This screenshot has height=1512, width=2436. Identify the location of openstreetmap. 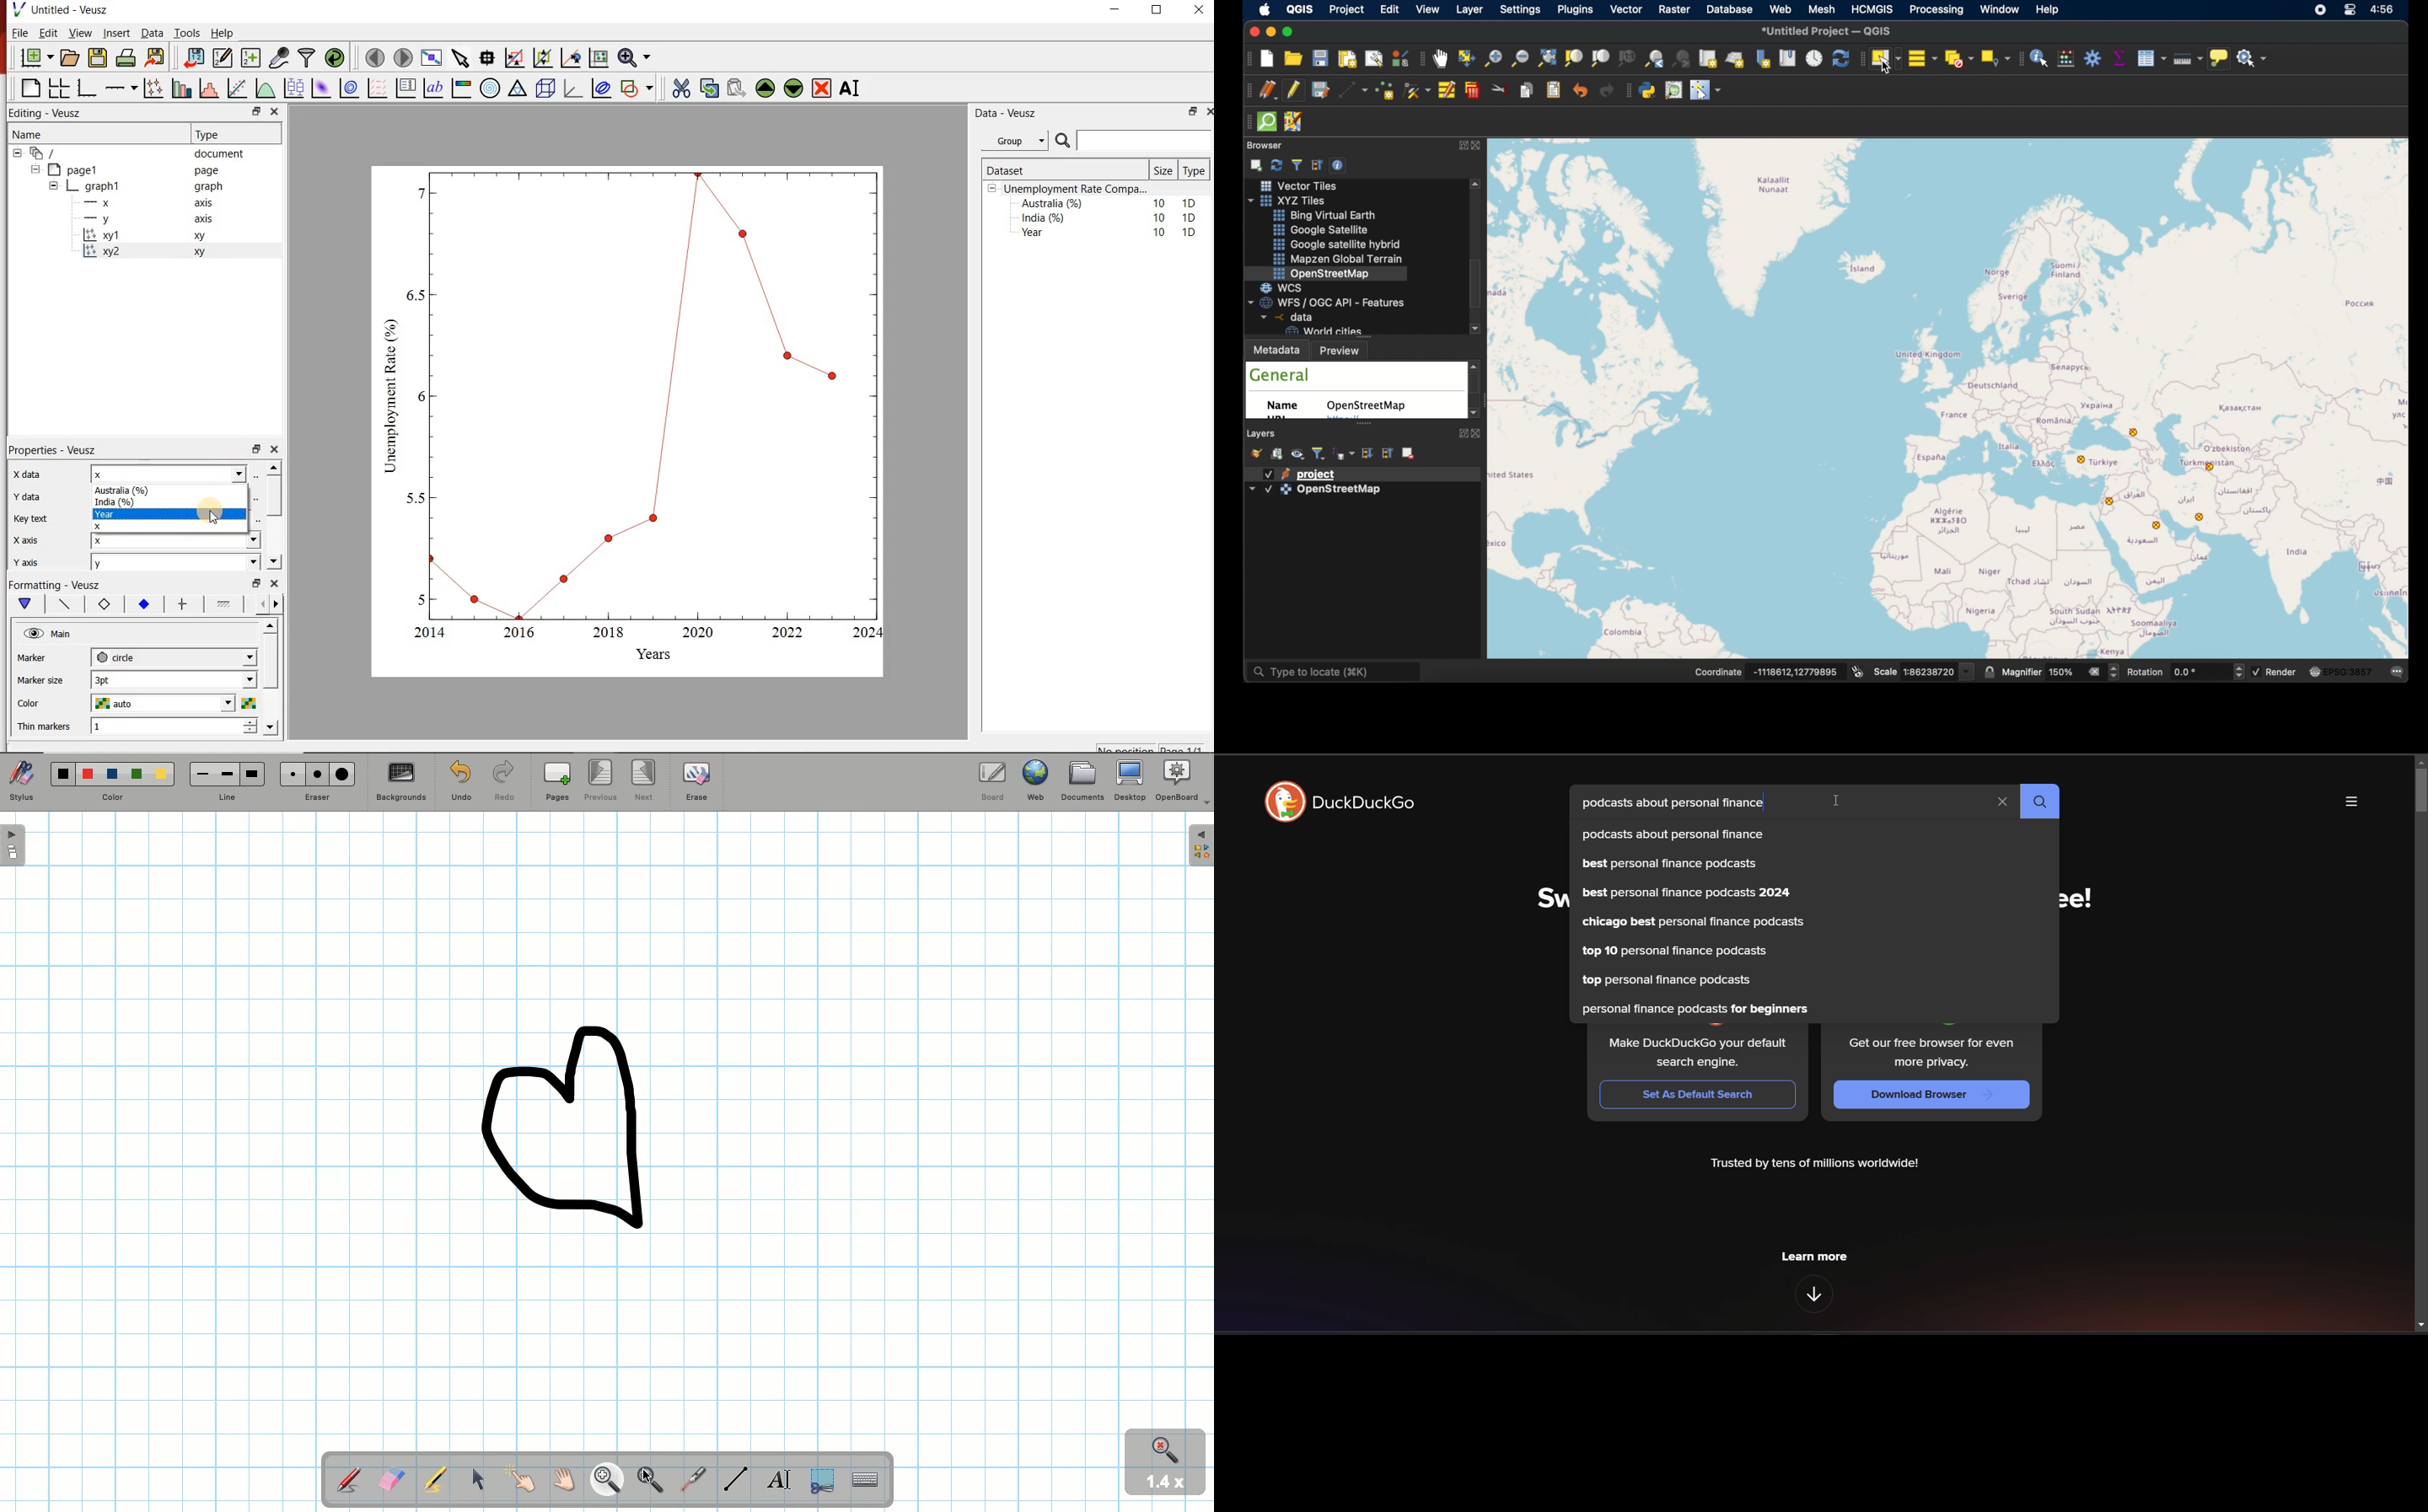
(1322, 273).